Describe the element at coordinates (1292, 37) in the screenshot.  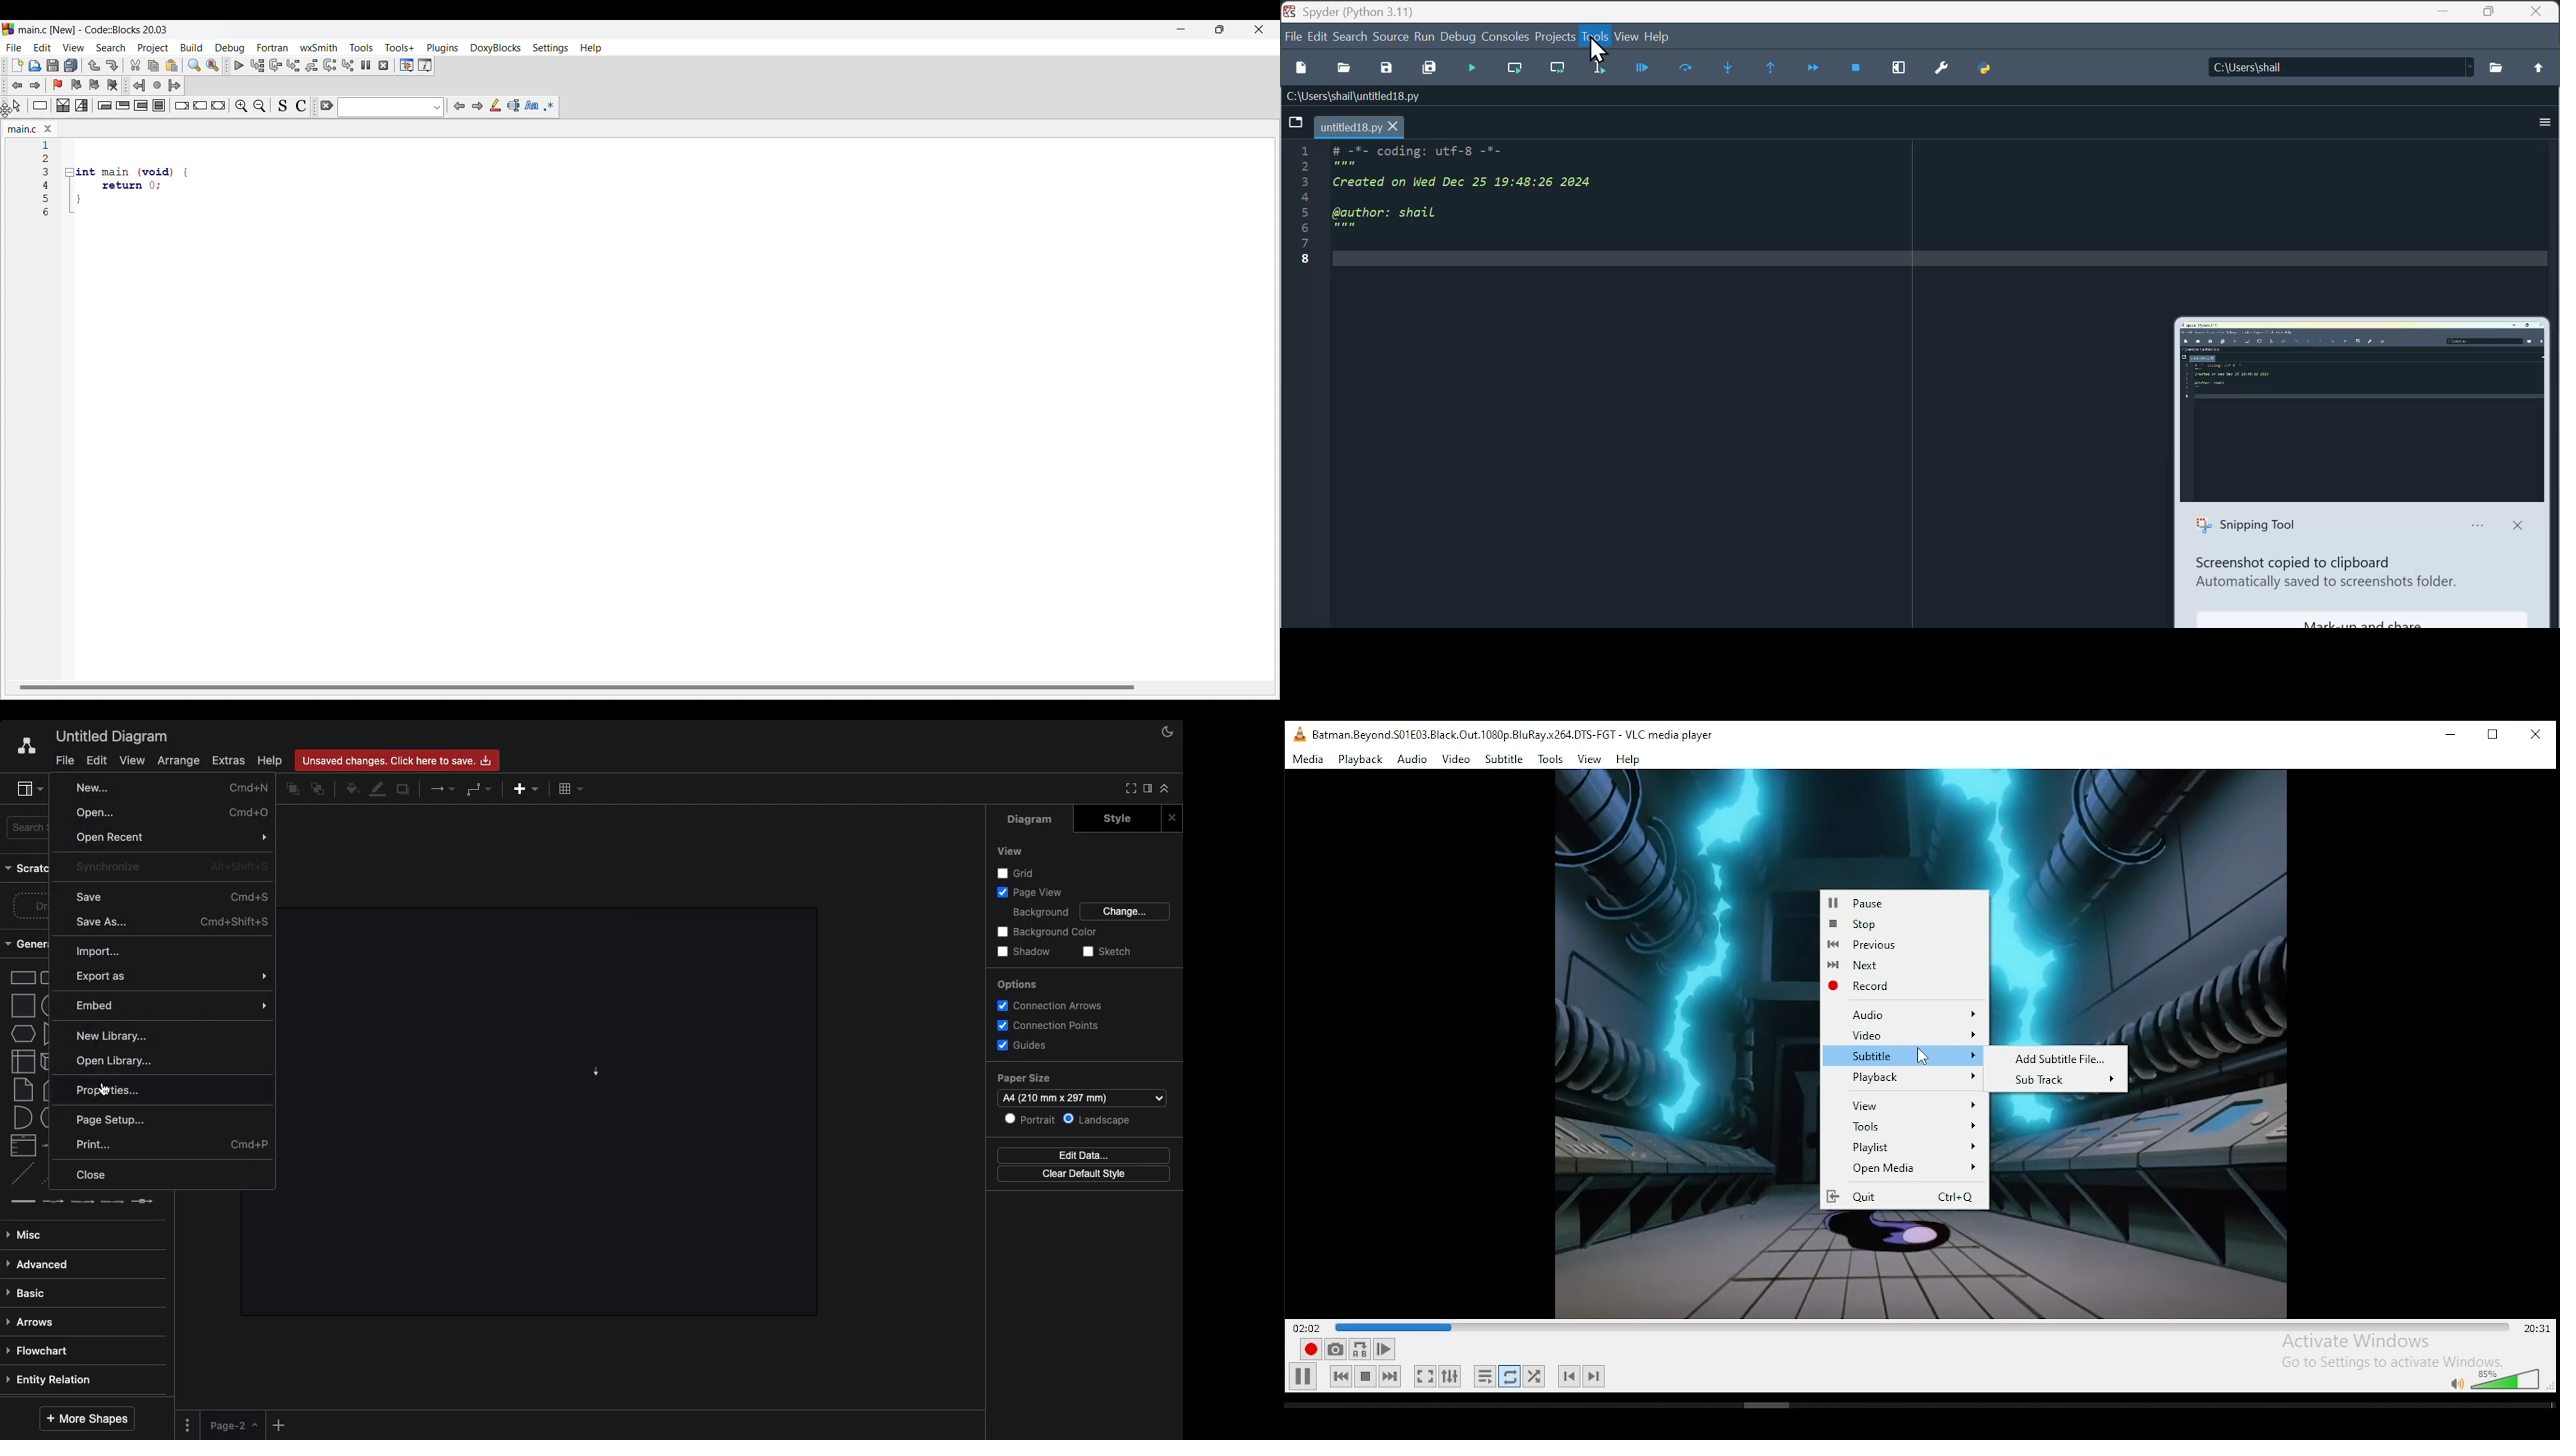
I see `file` at that location.